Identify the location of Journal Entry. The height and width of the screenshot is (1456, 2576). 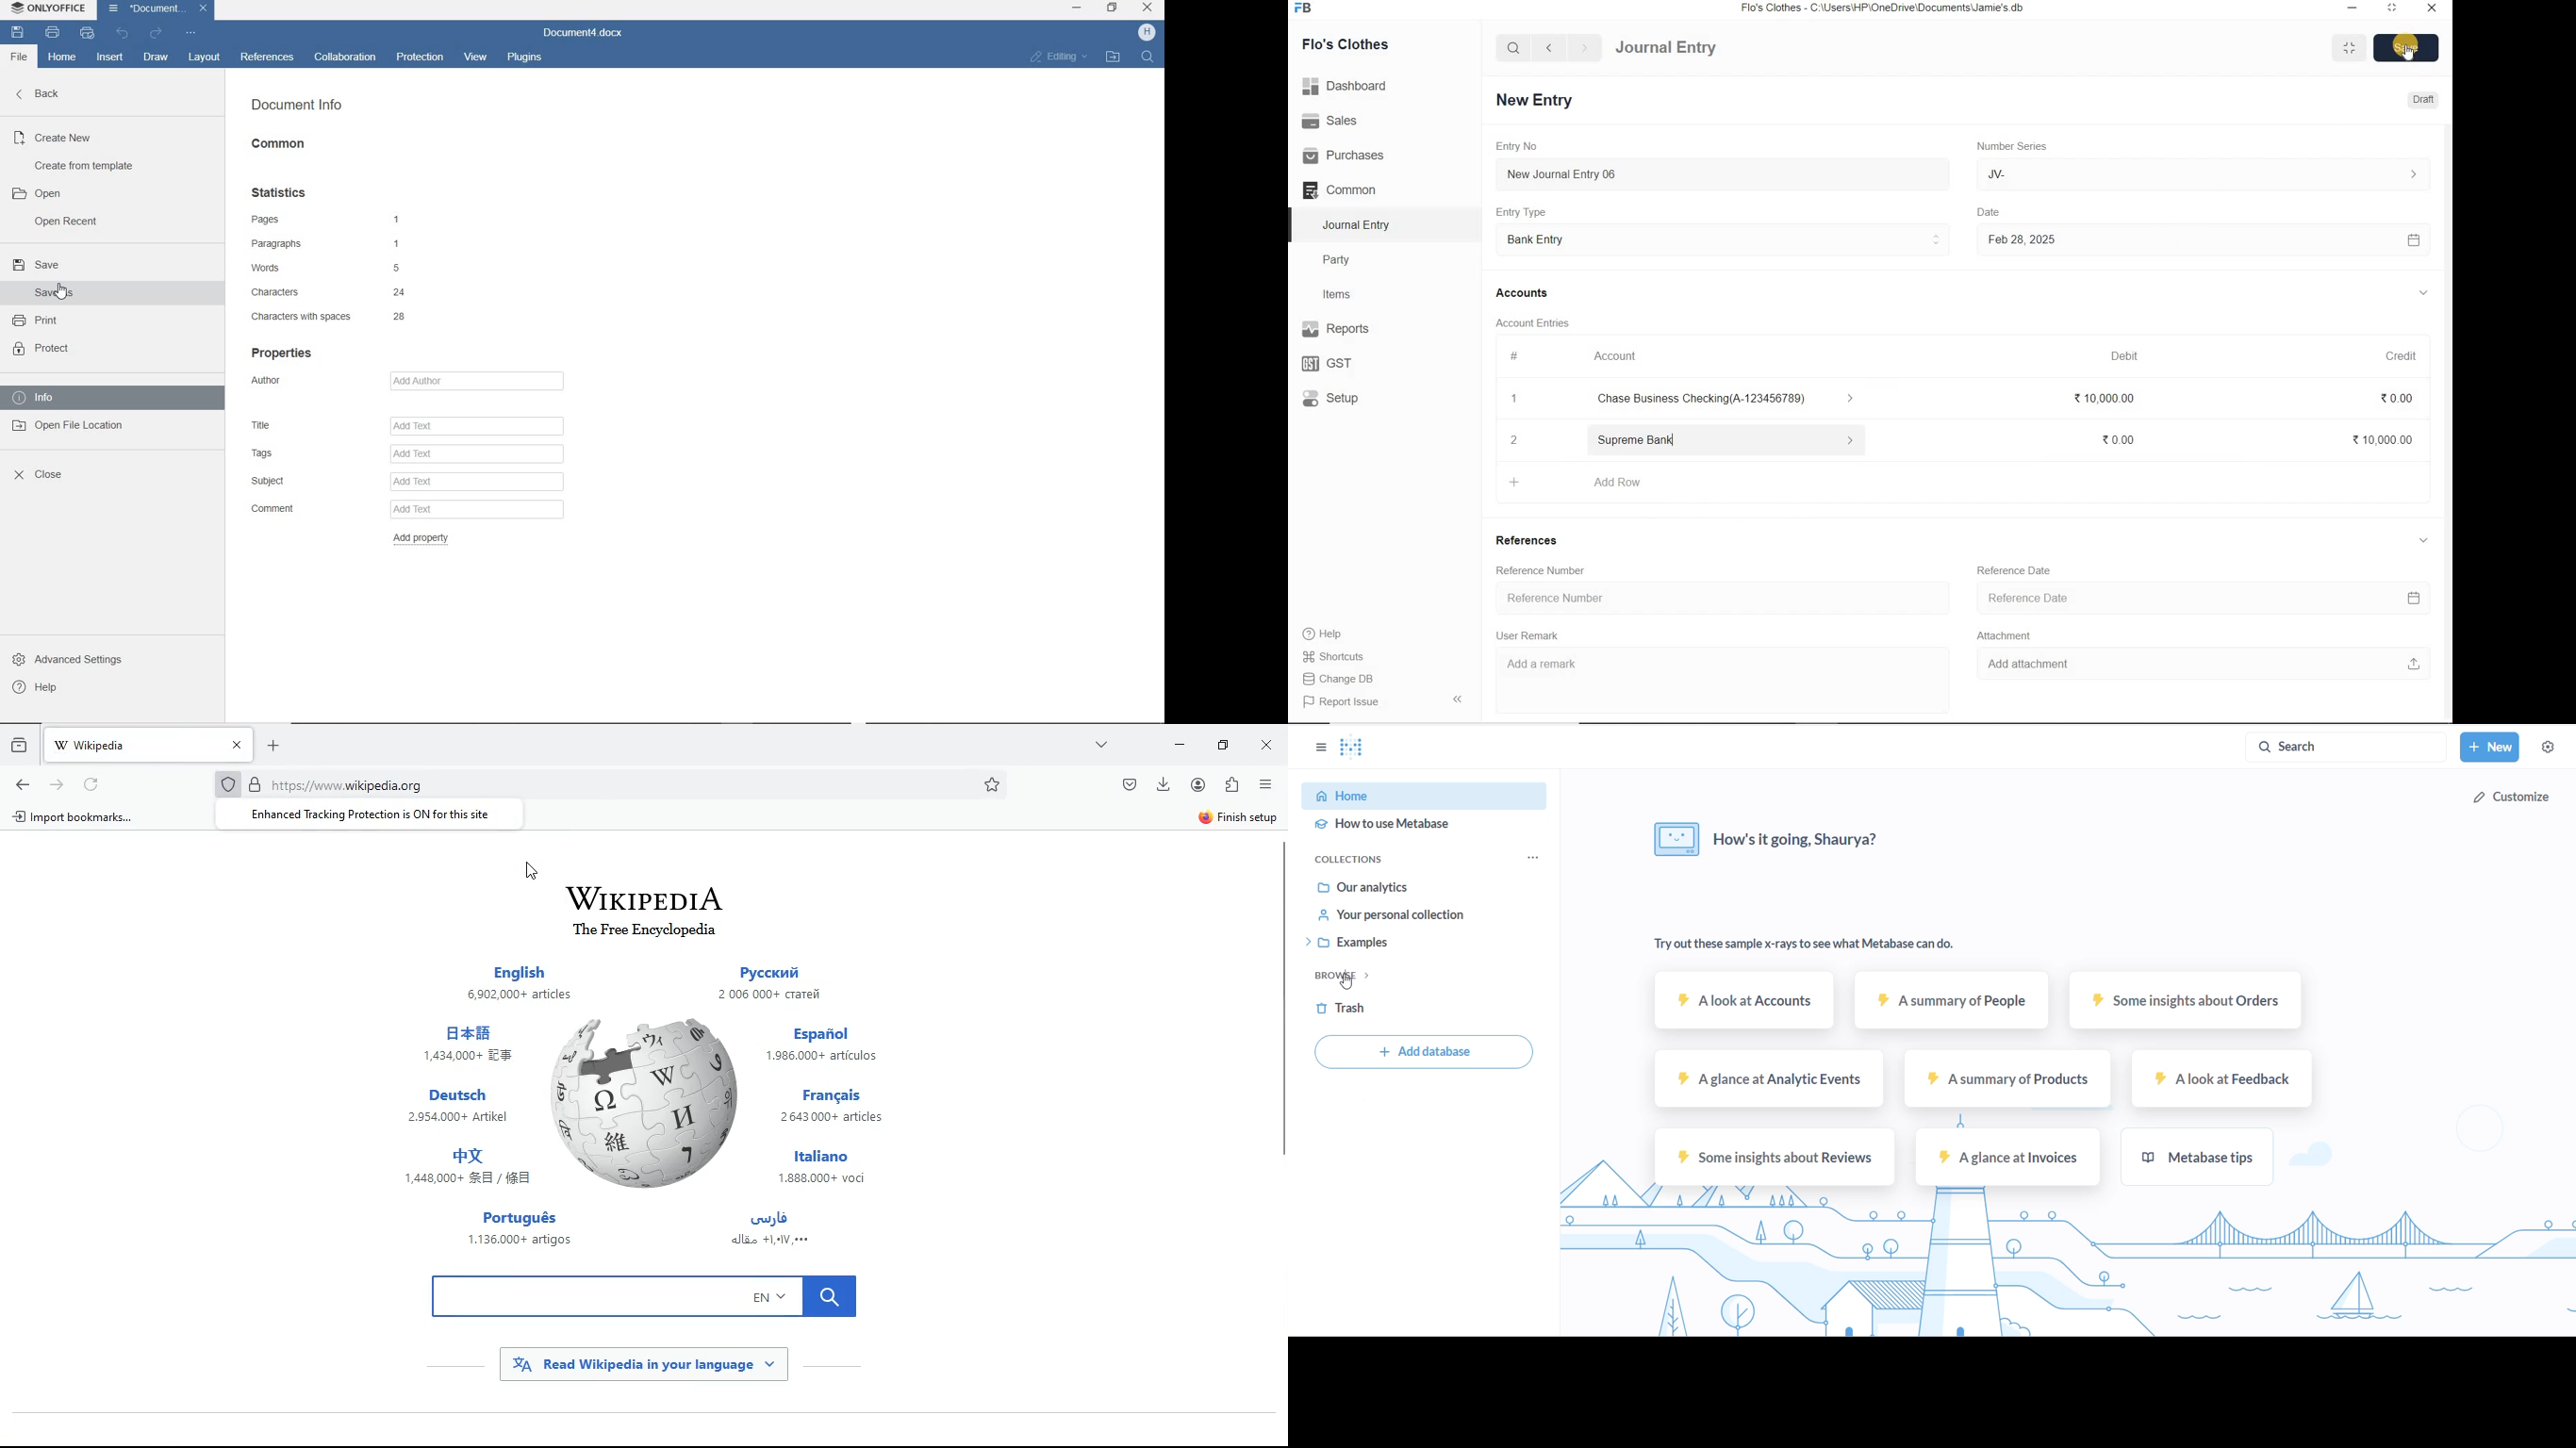
(1358, 225).